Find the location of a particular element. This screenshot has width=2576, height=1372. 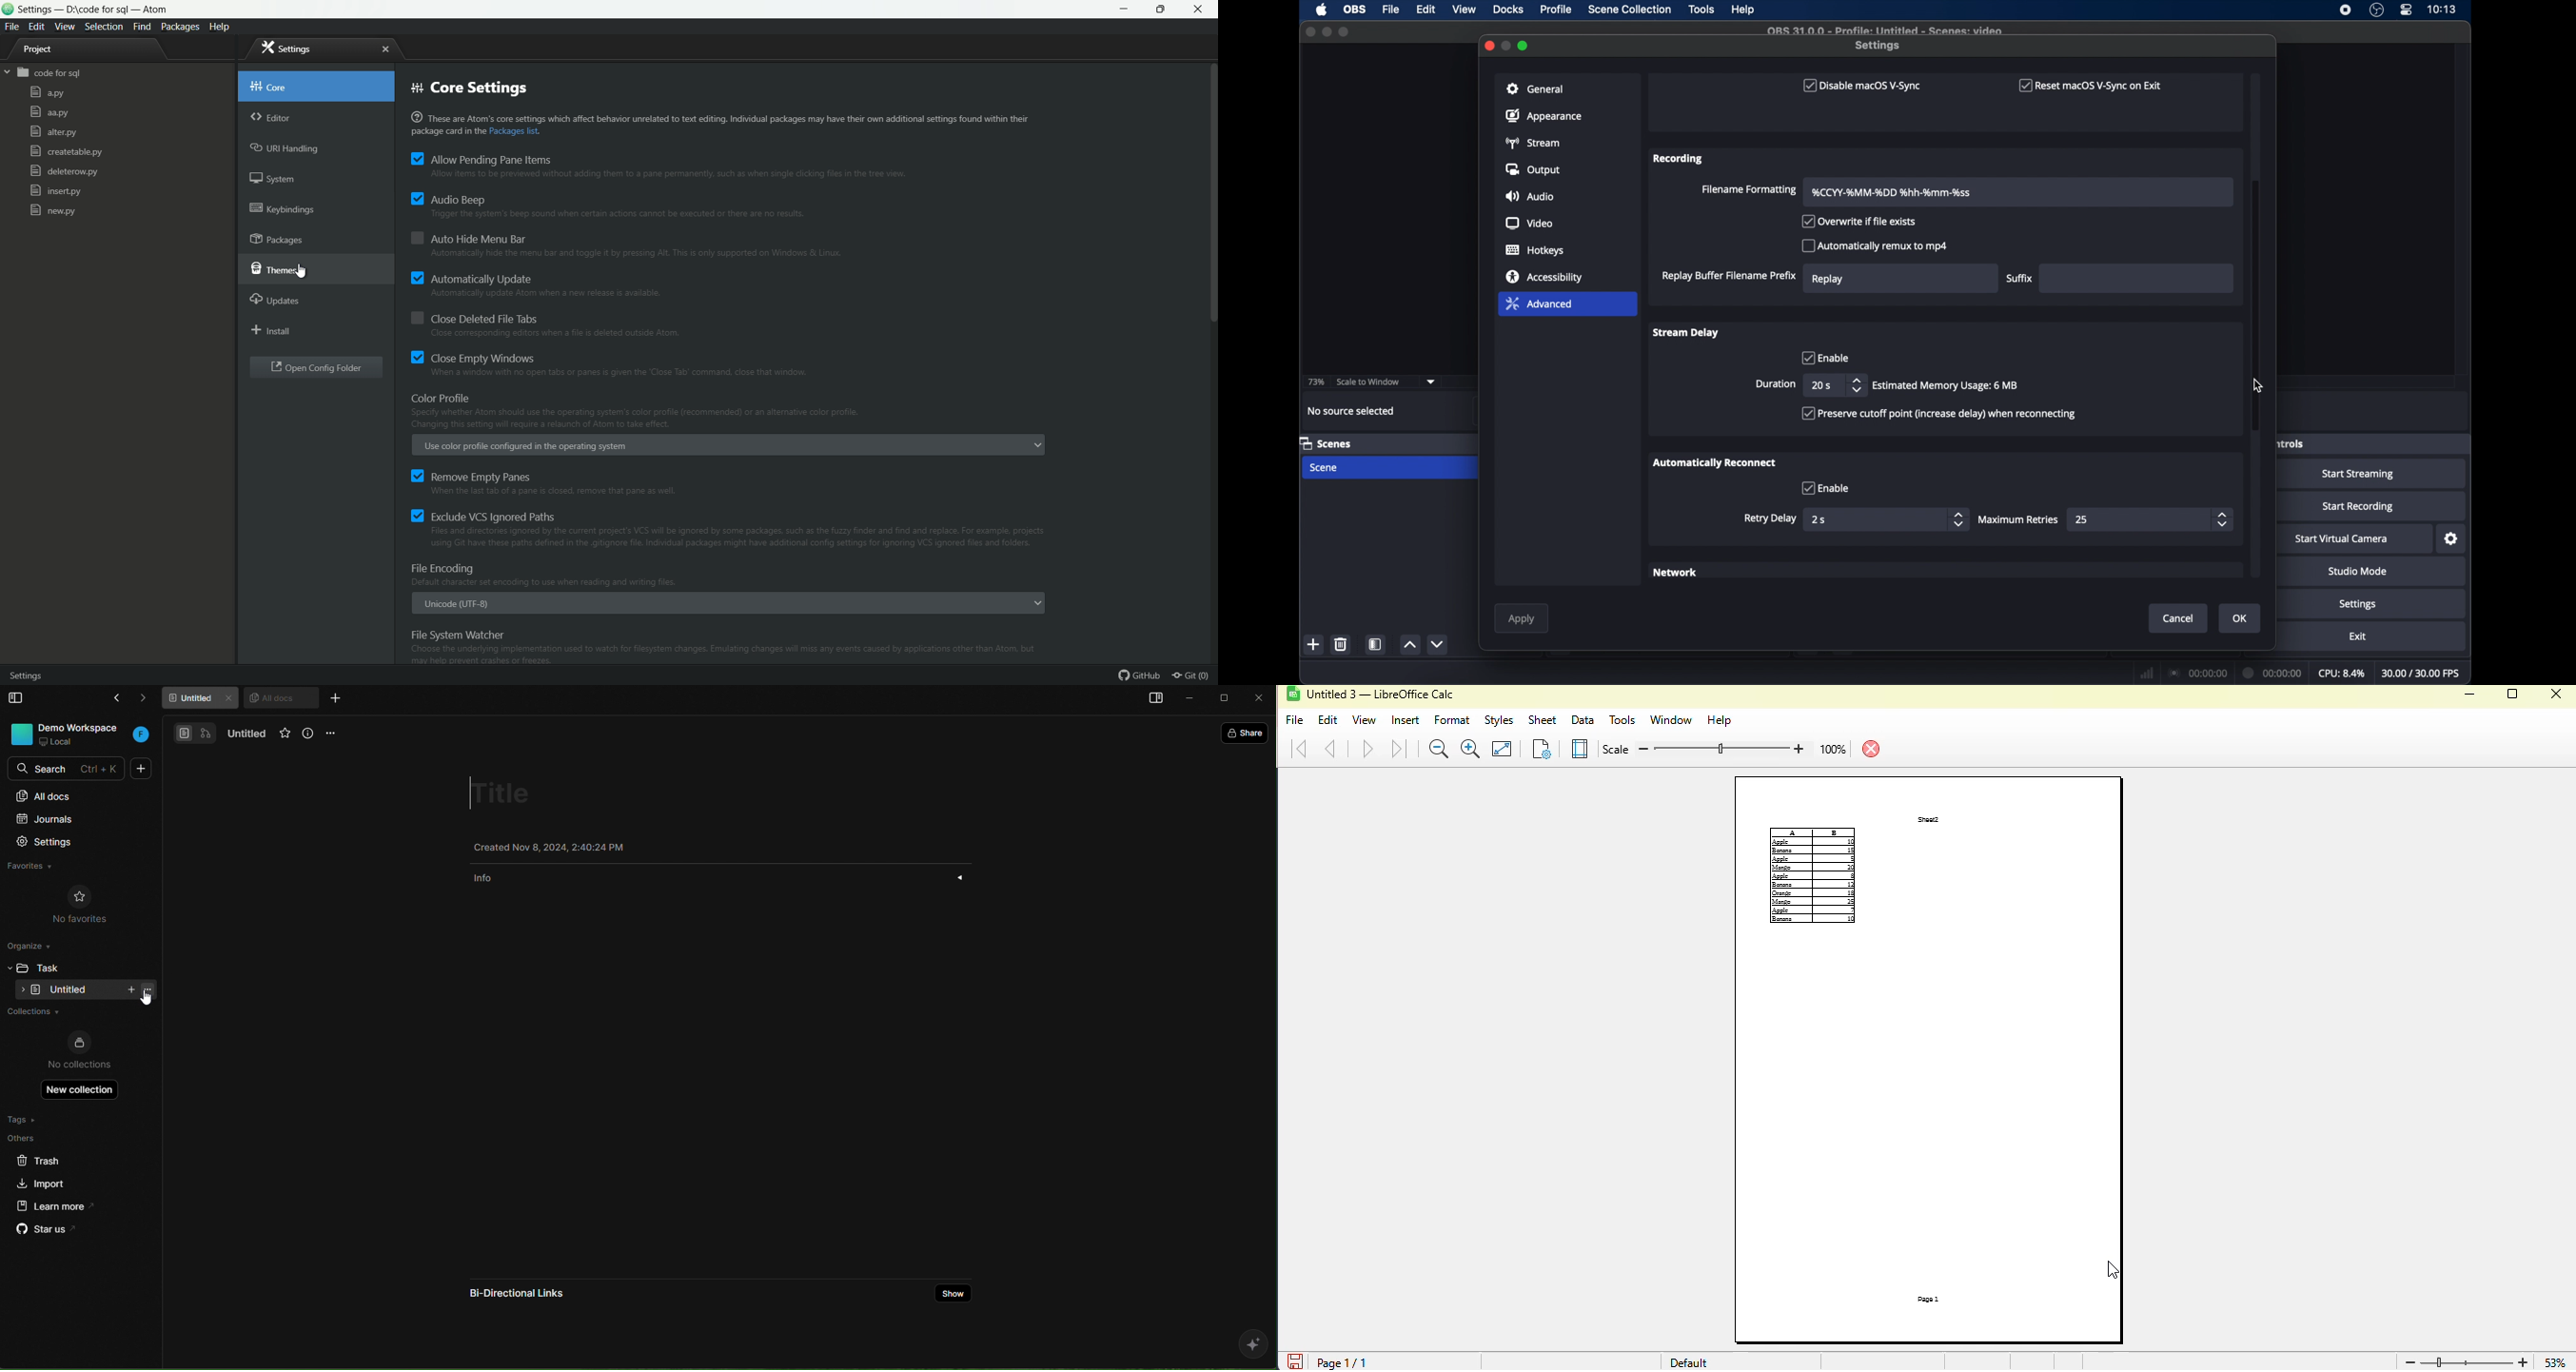

25 is located at coordinates (2082, 519).